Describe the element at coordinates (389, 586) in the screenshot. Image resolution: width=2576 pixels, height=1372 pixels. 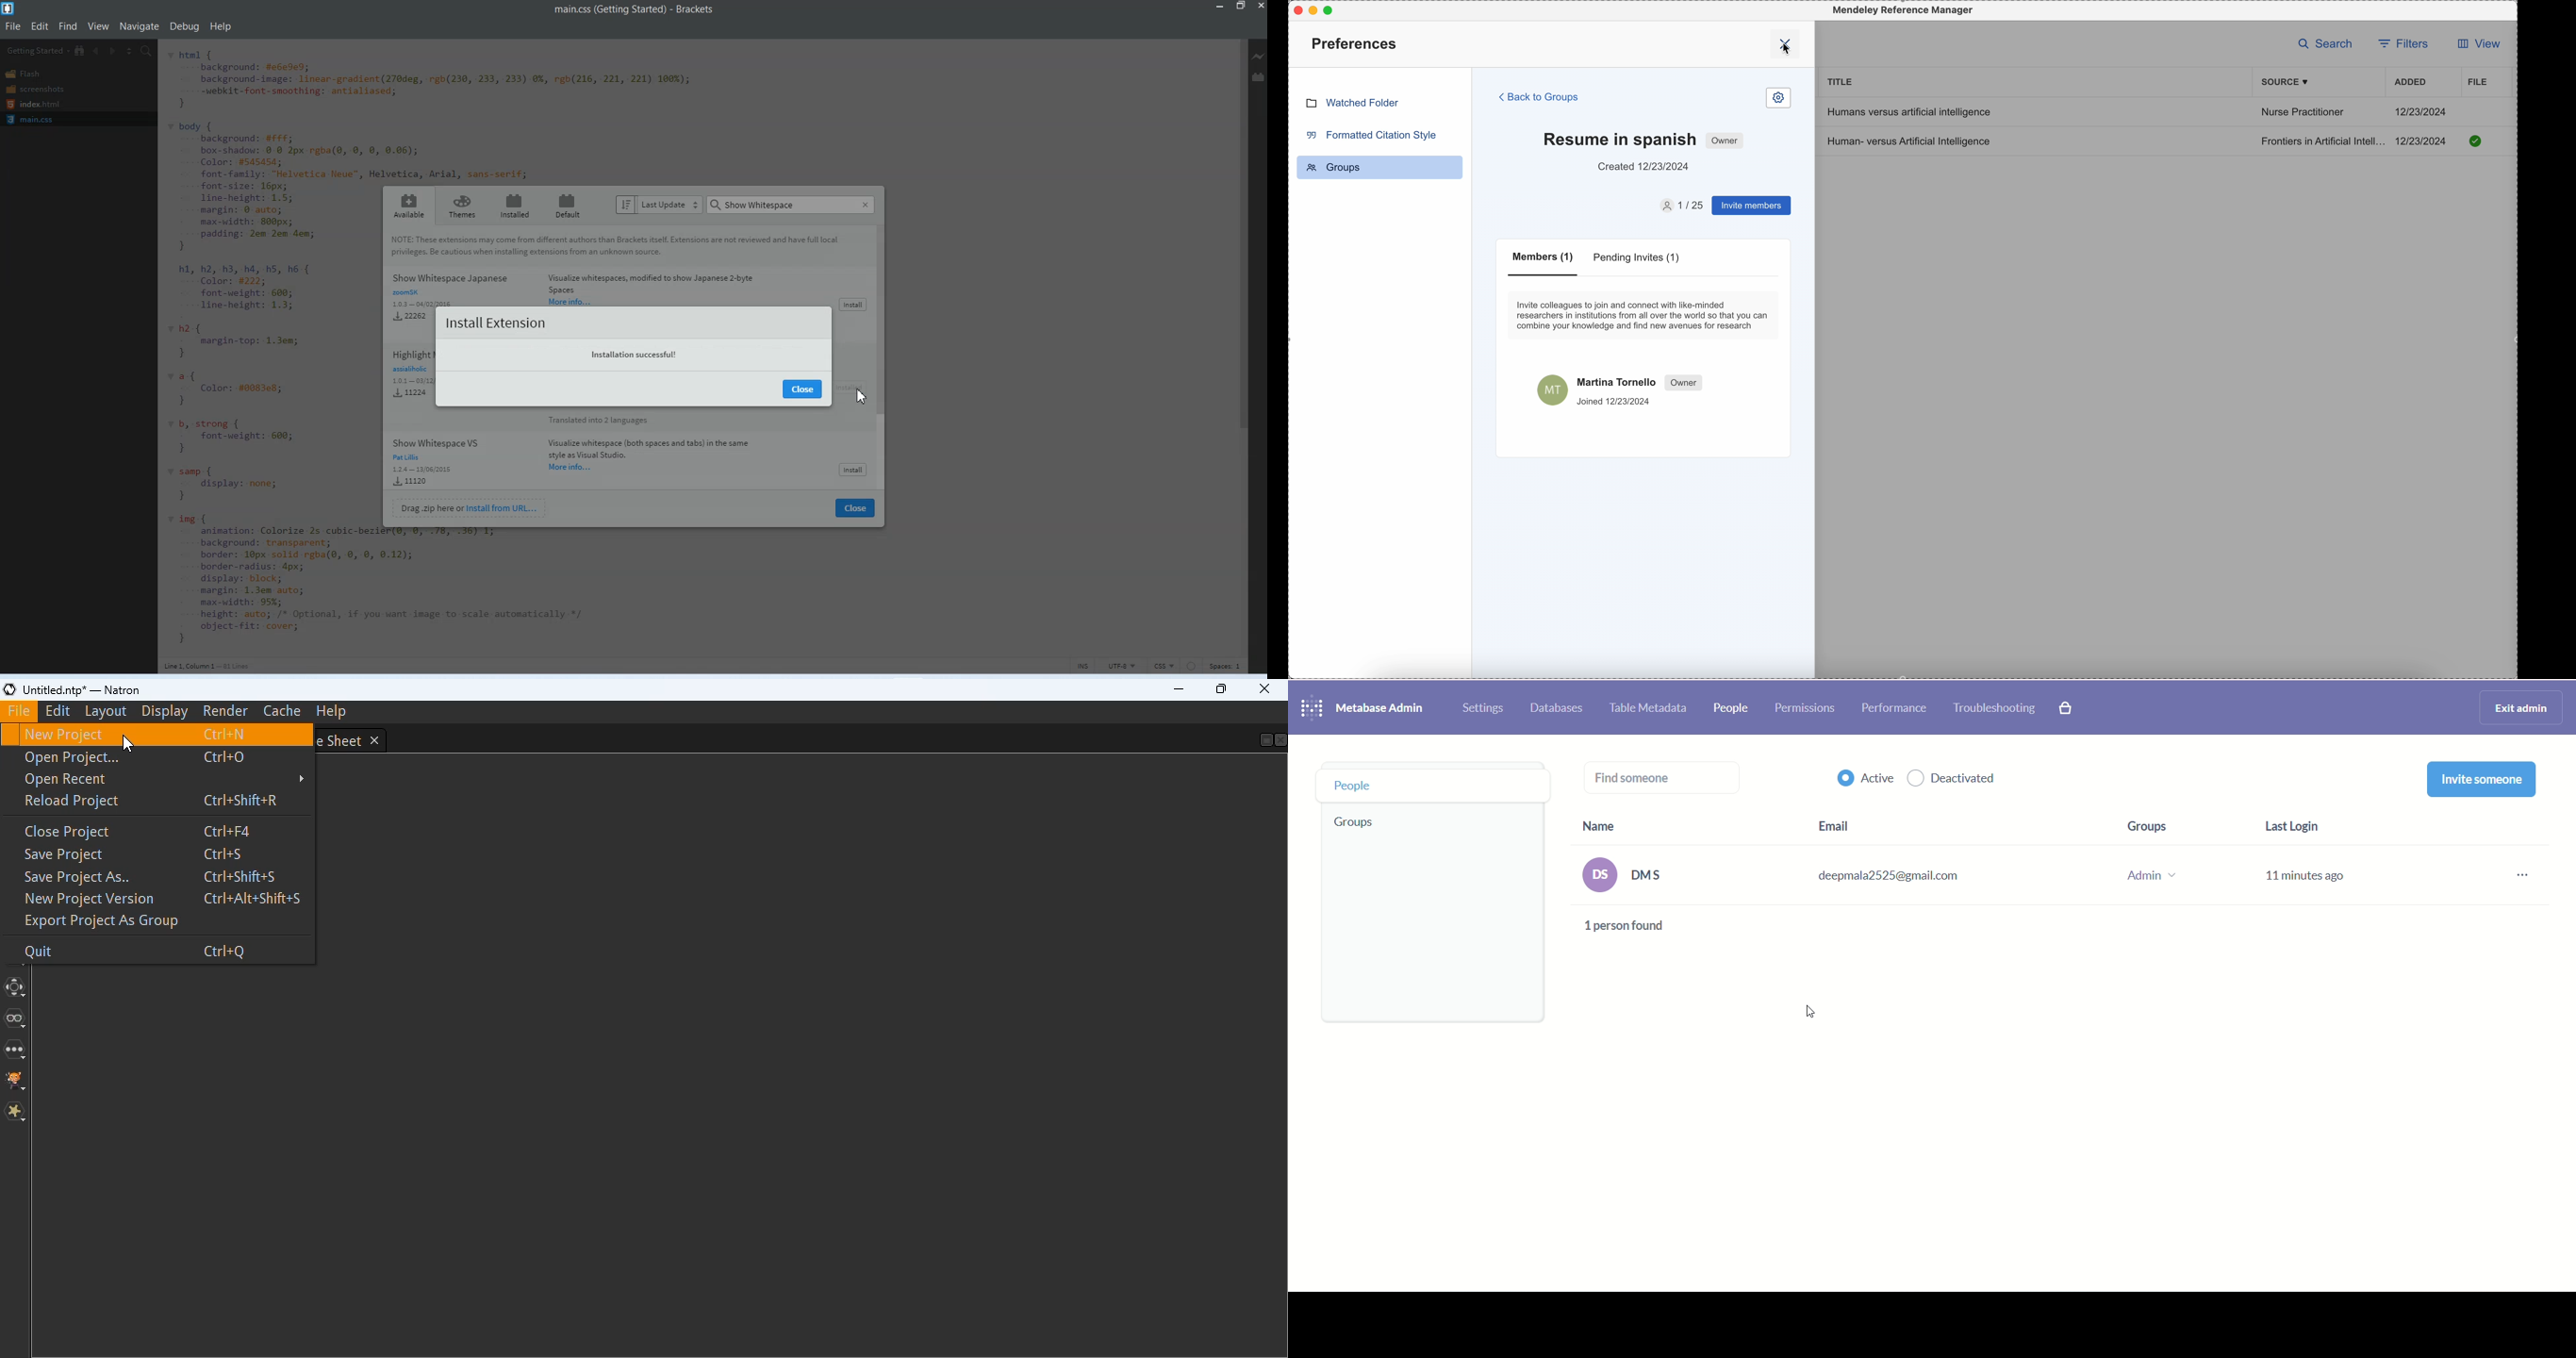
I see `code` at that location.